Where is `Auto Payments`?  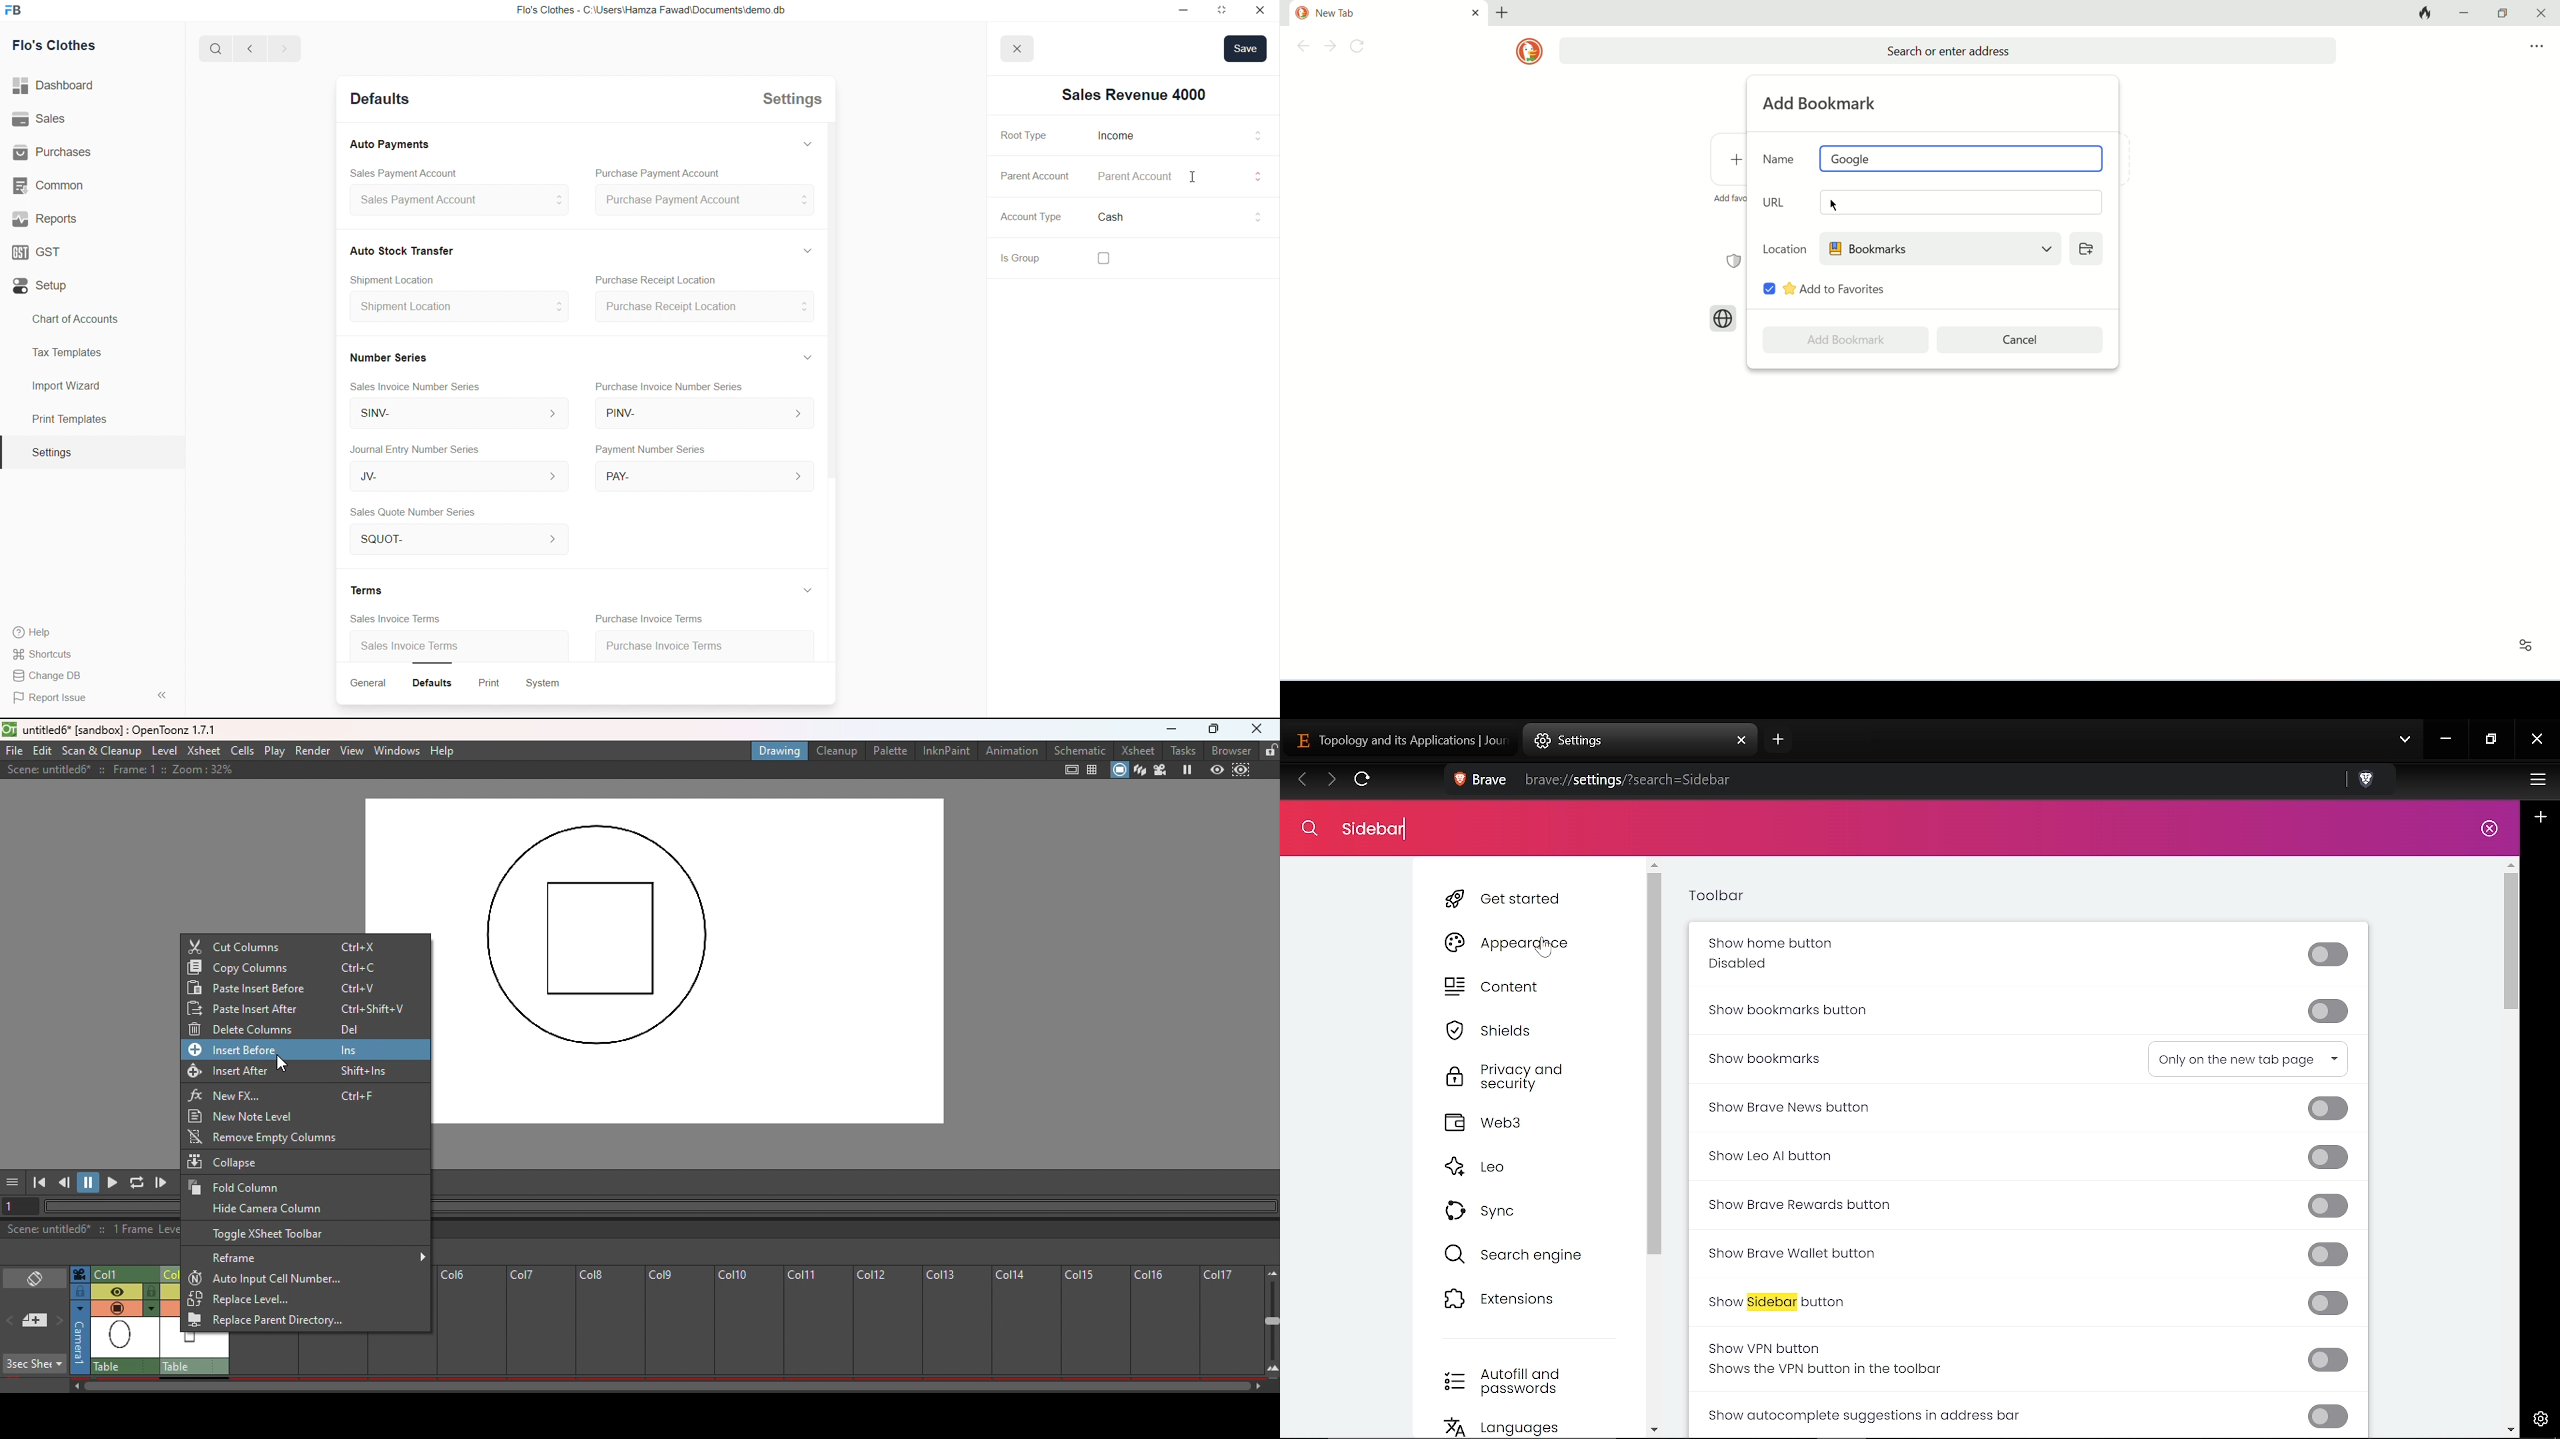
Auto Payments is located at coordinates (389, 145).